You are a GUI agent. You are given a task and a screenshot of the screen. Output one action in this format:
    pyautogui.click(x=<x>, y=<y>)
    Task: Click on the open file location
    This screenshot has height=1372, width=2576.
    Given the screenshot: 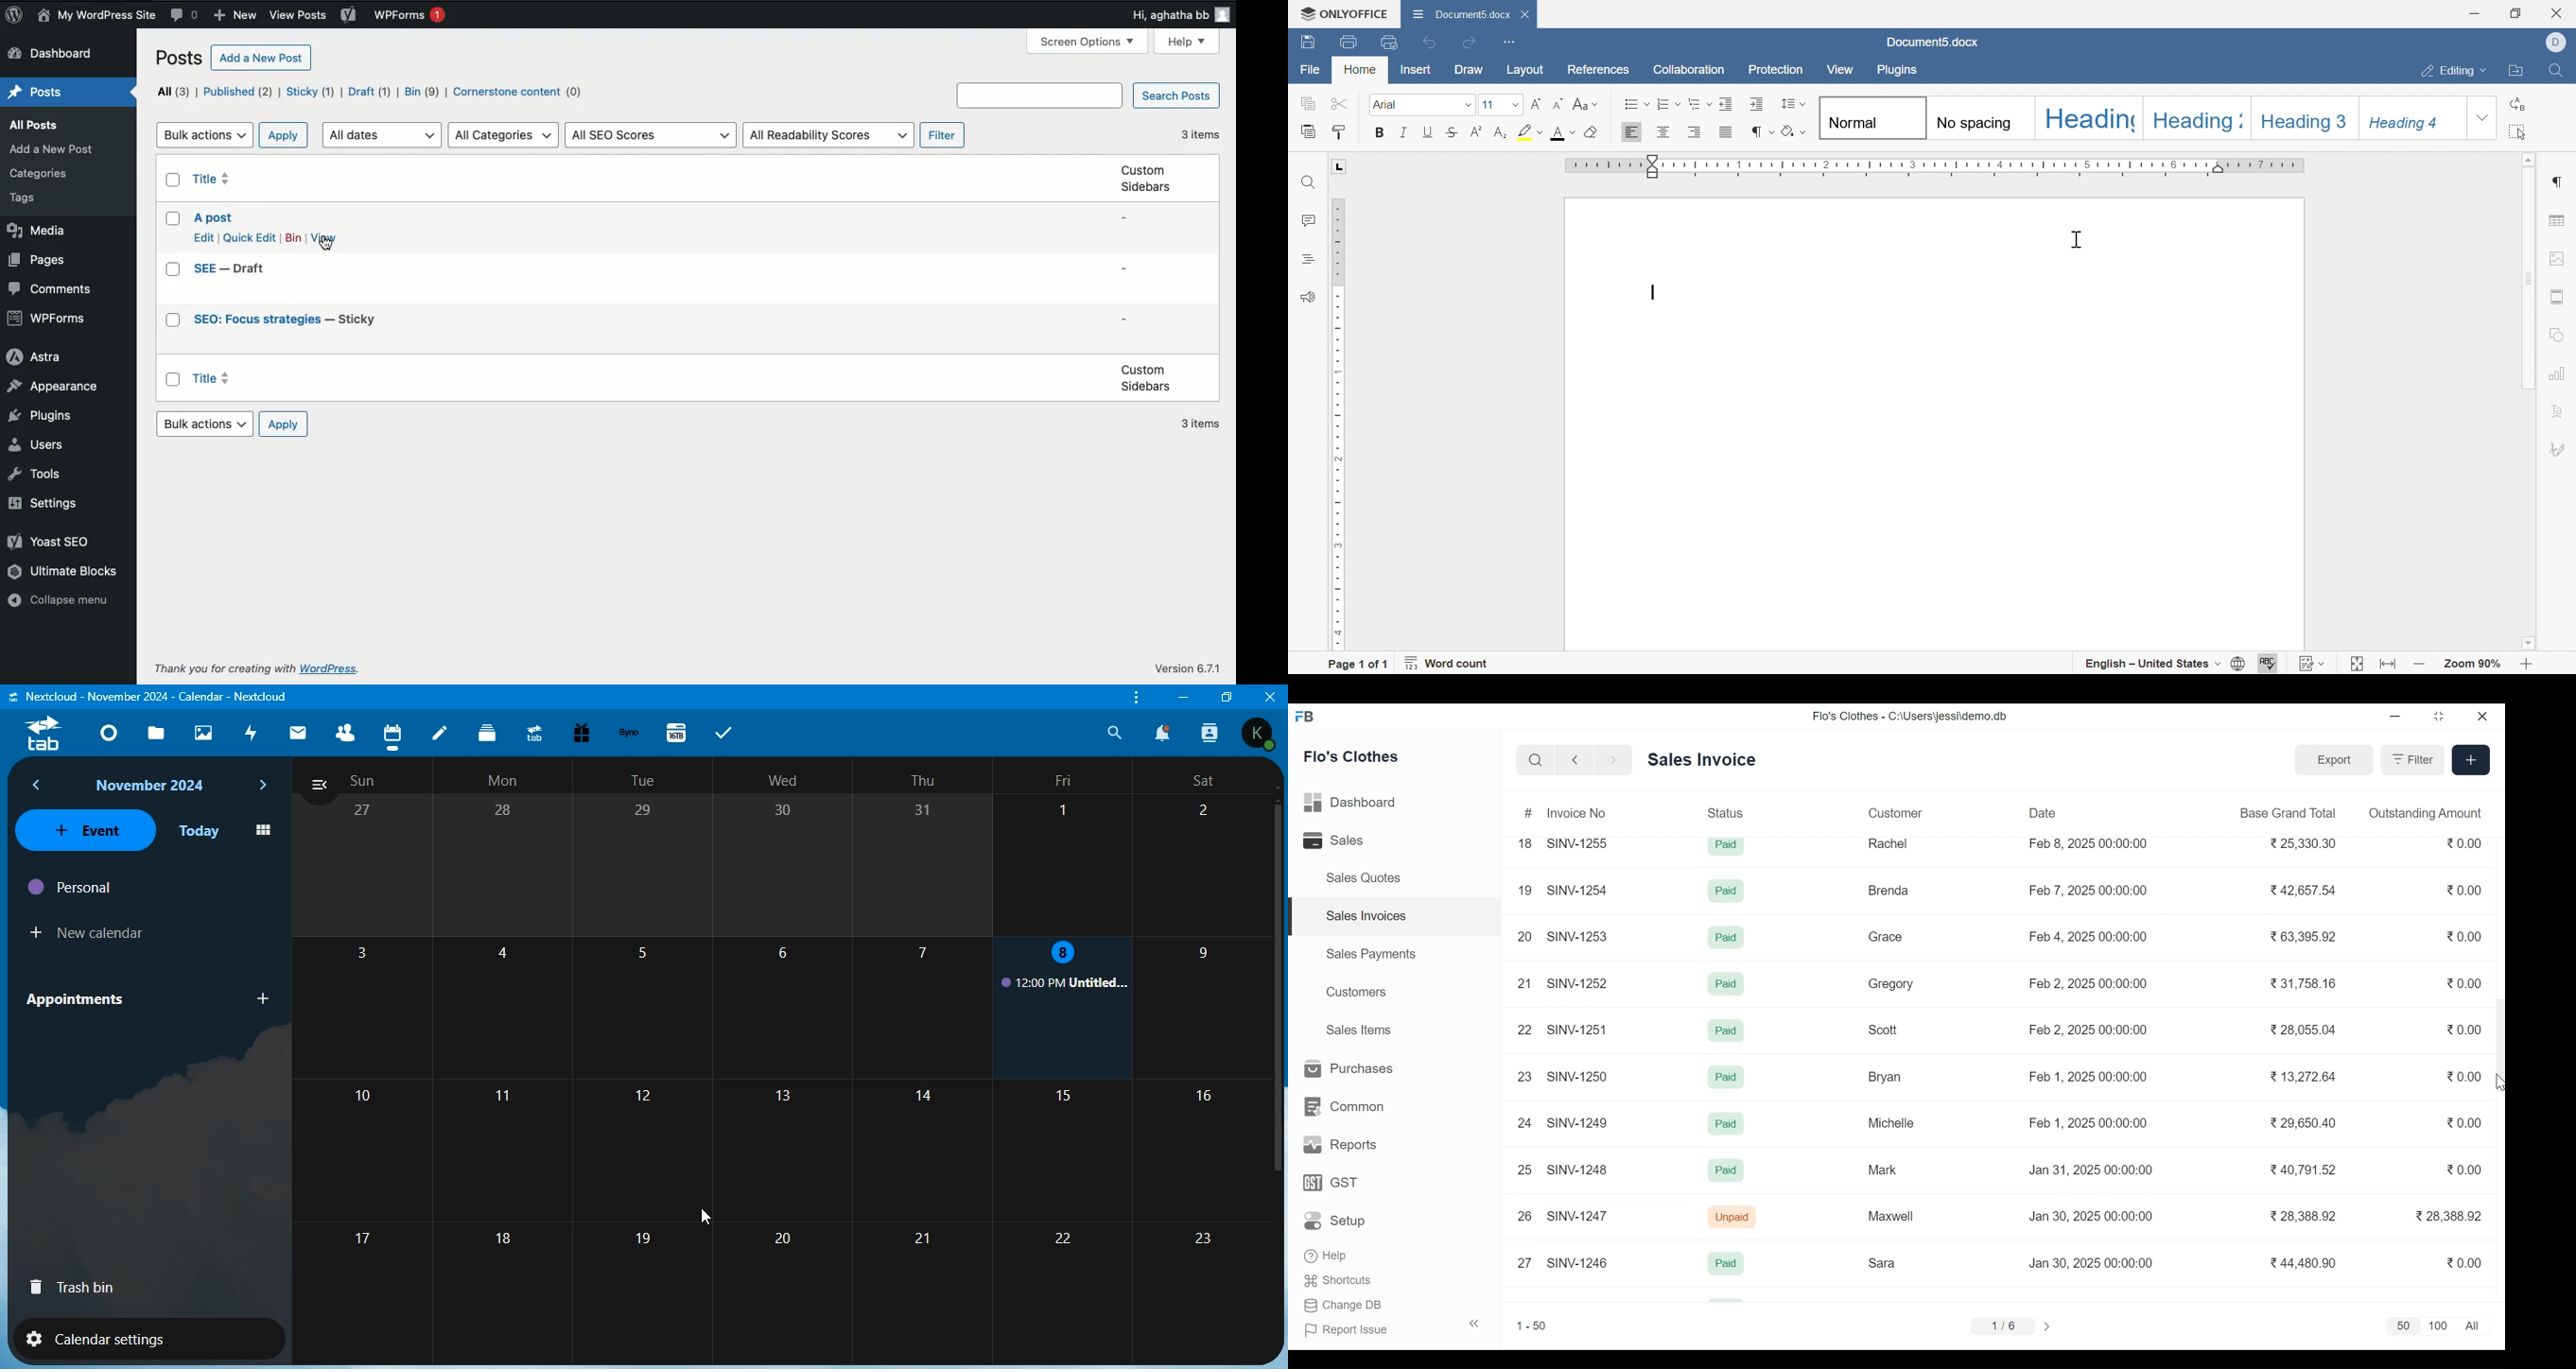 What is the action you would take?
    pyautogui.click(x=2514, y=69)
    